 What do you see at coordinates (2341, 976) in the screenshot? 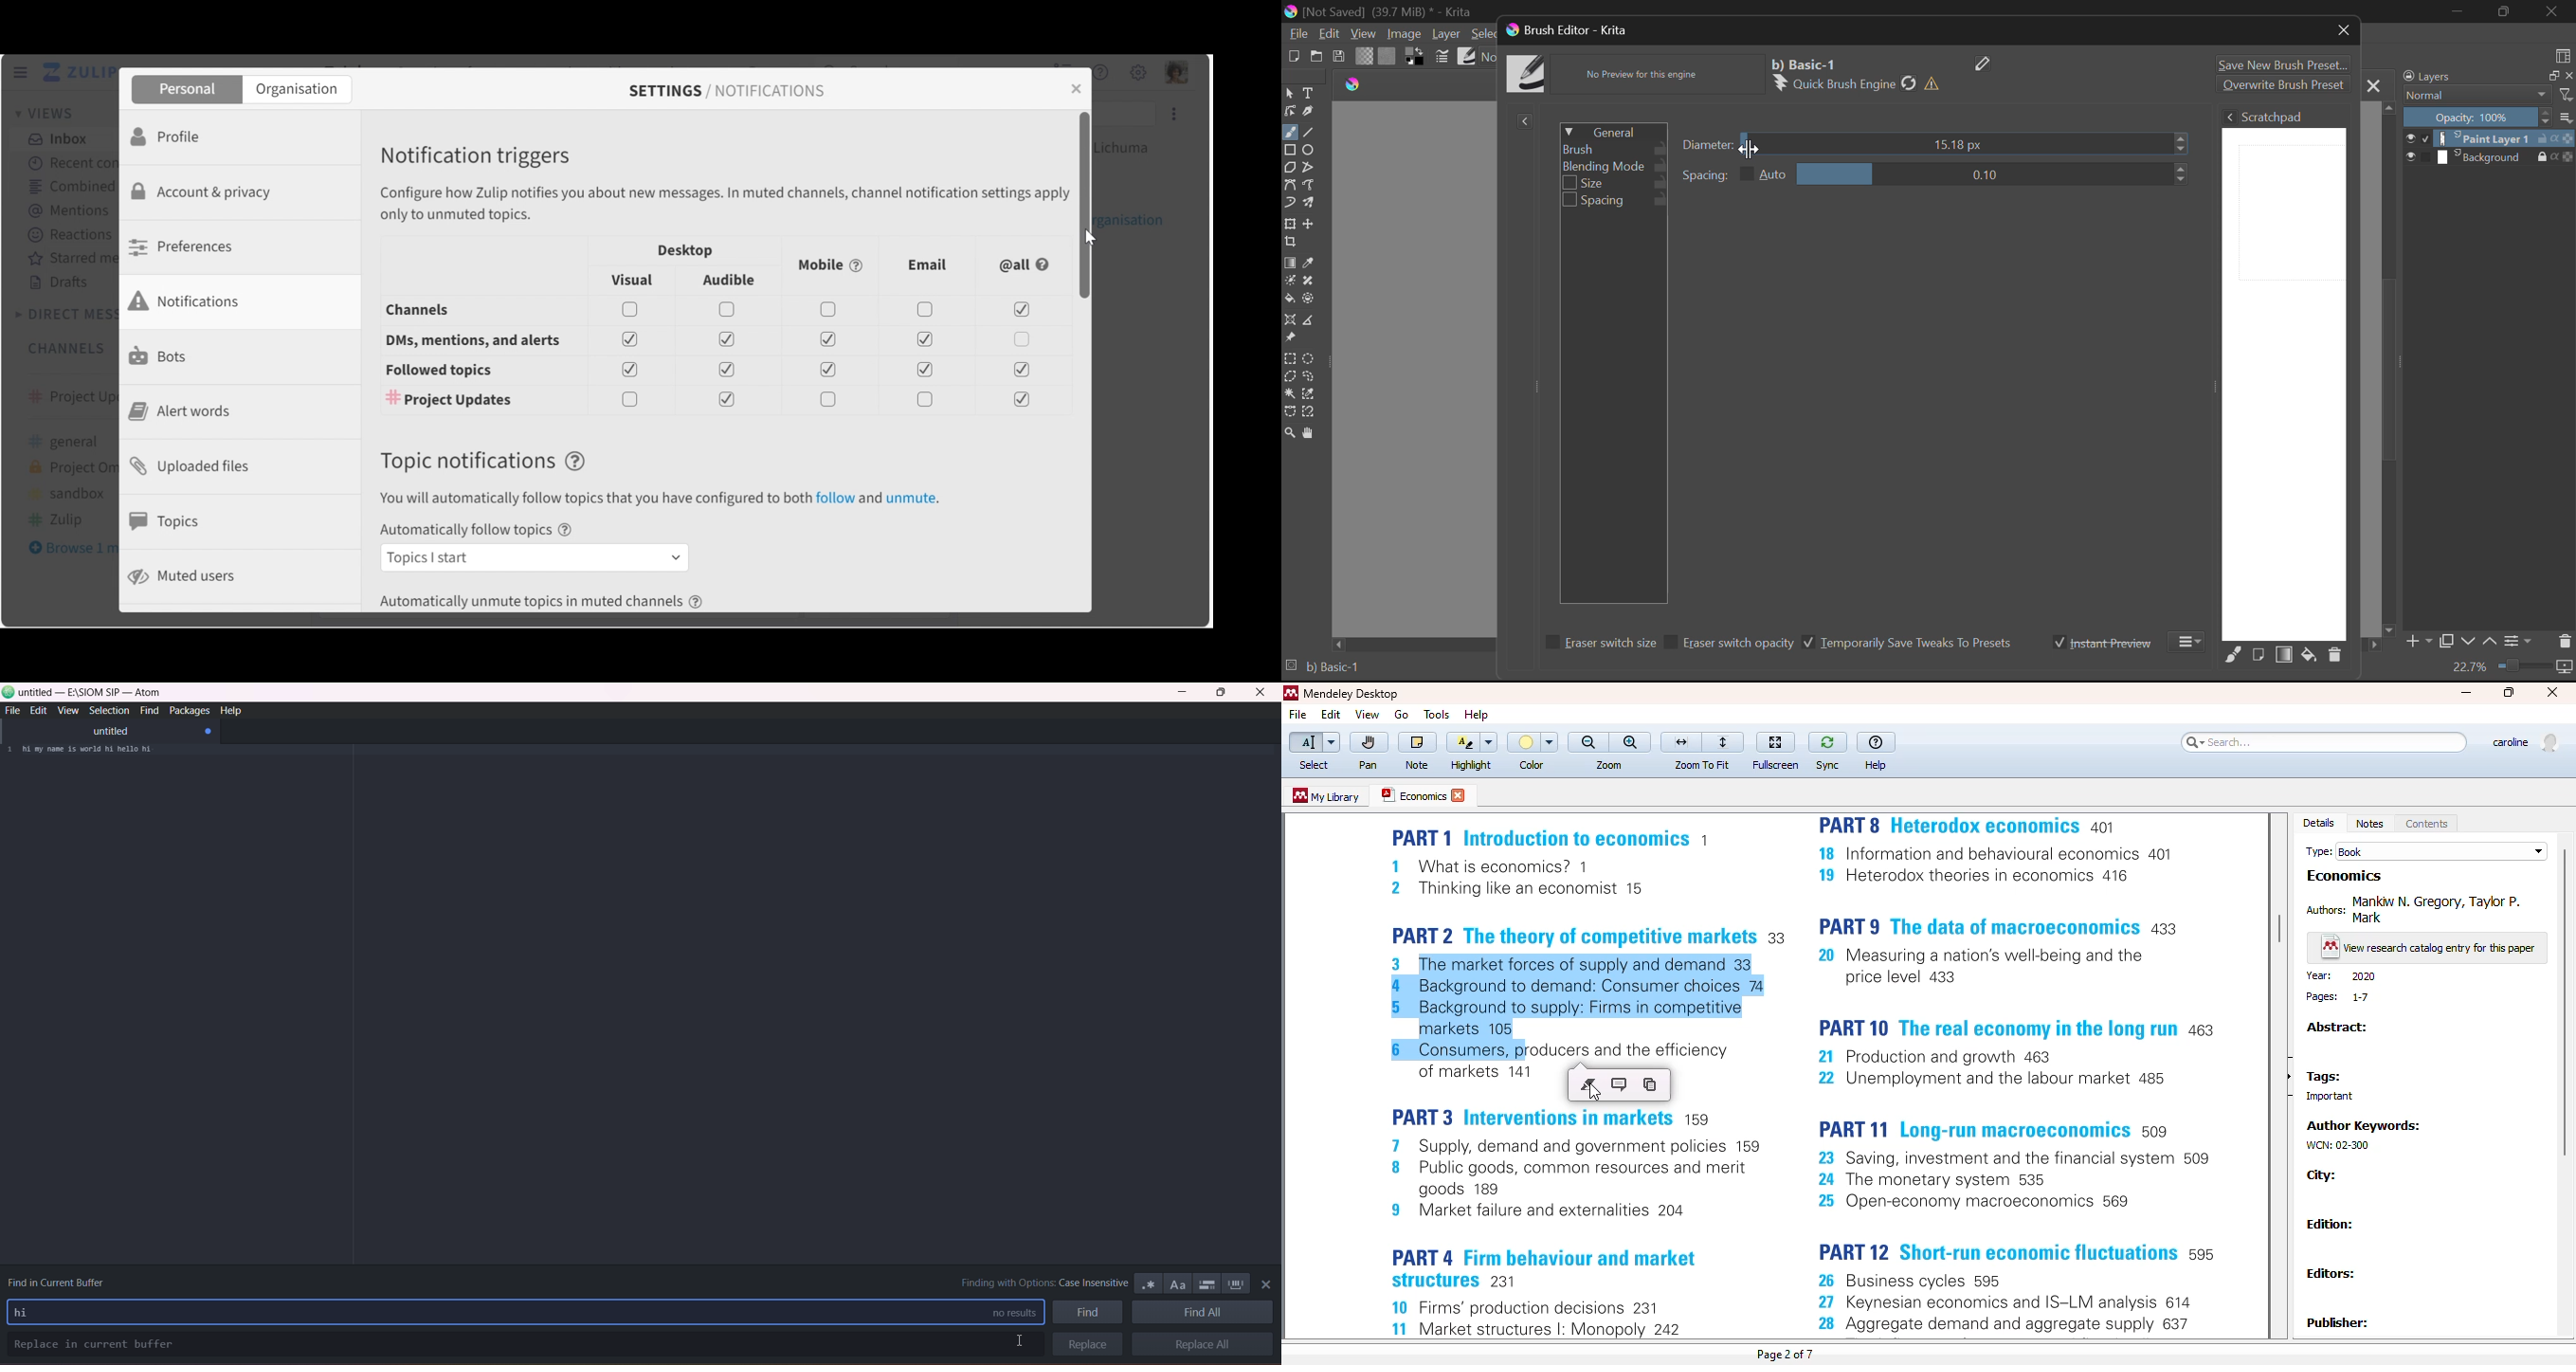
I see `year: 2020` at bounding box center [2341, 976].